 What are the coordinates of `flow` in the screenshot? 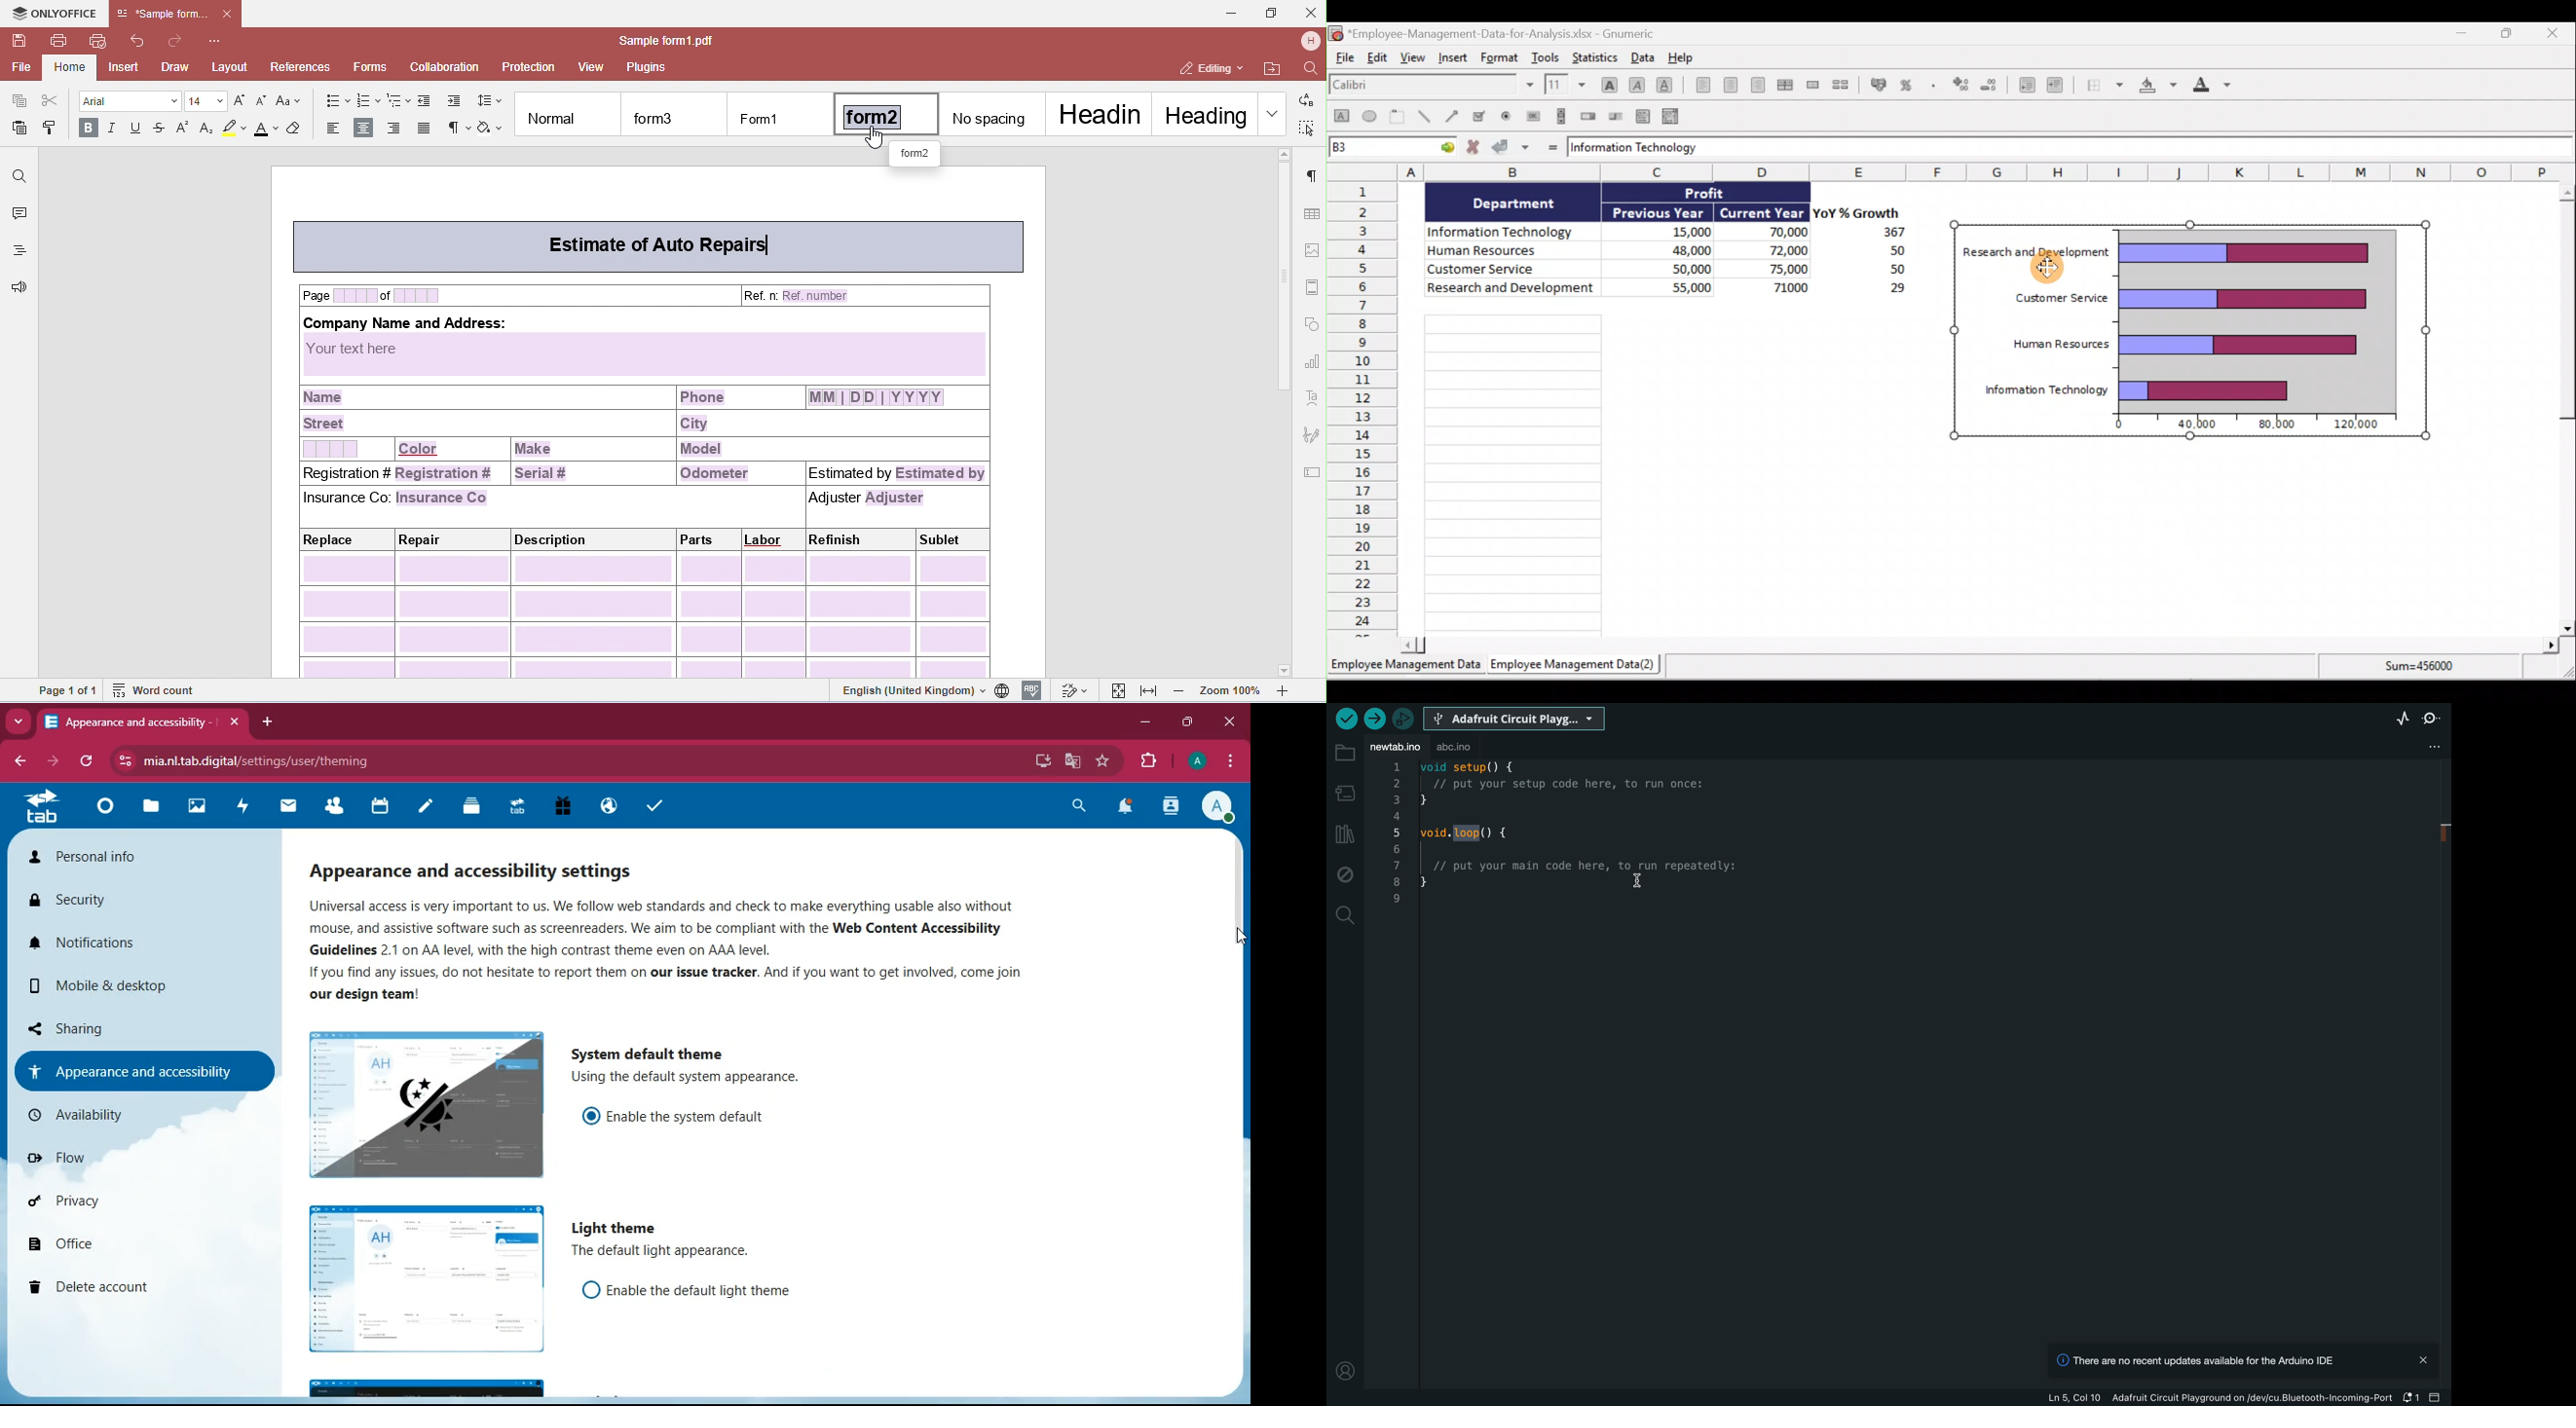 It's located at (130, 1163).